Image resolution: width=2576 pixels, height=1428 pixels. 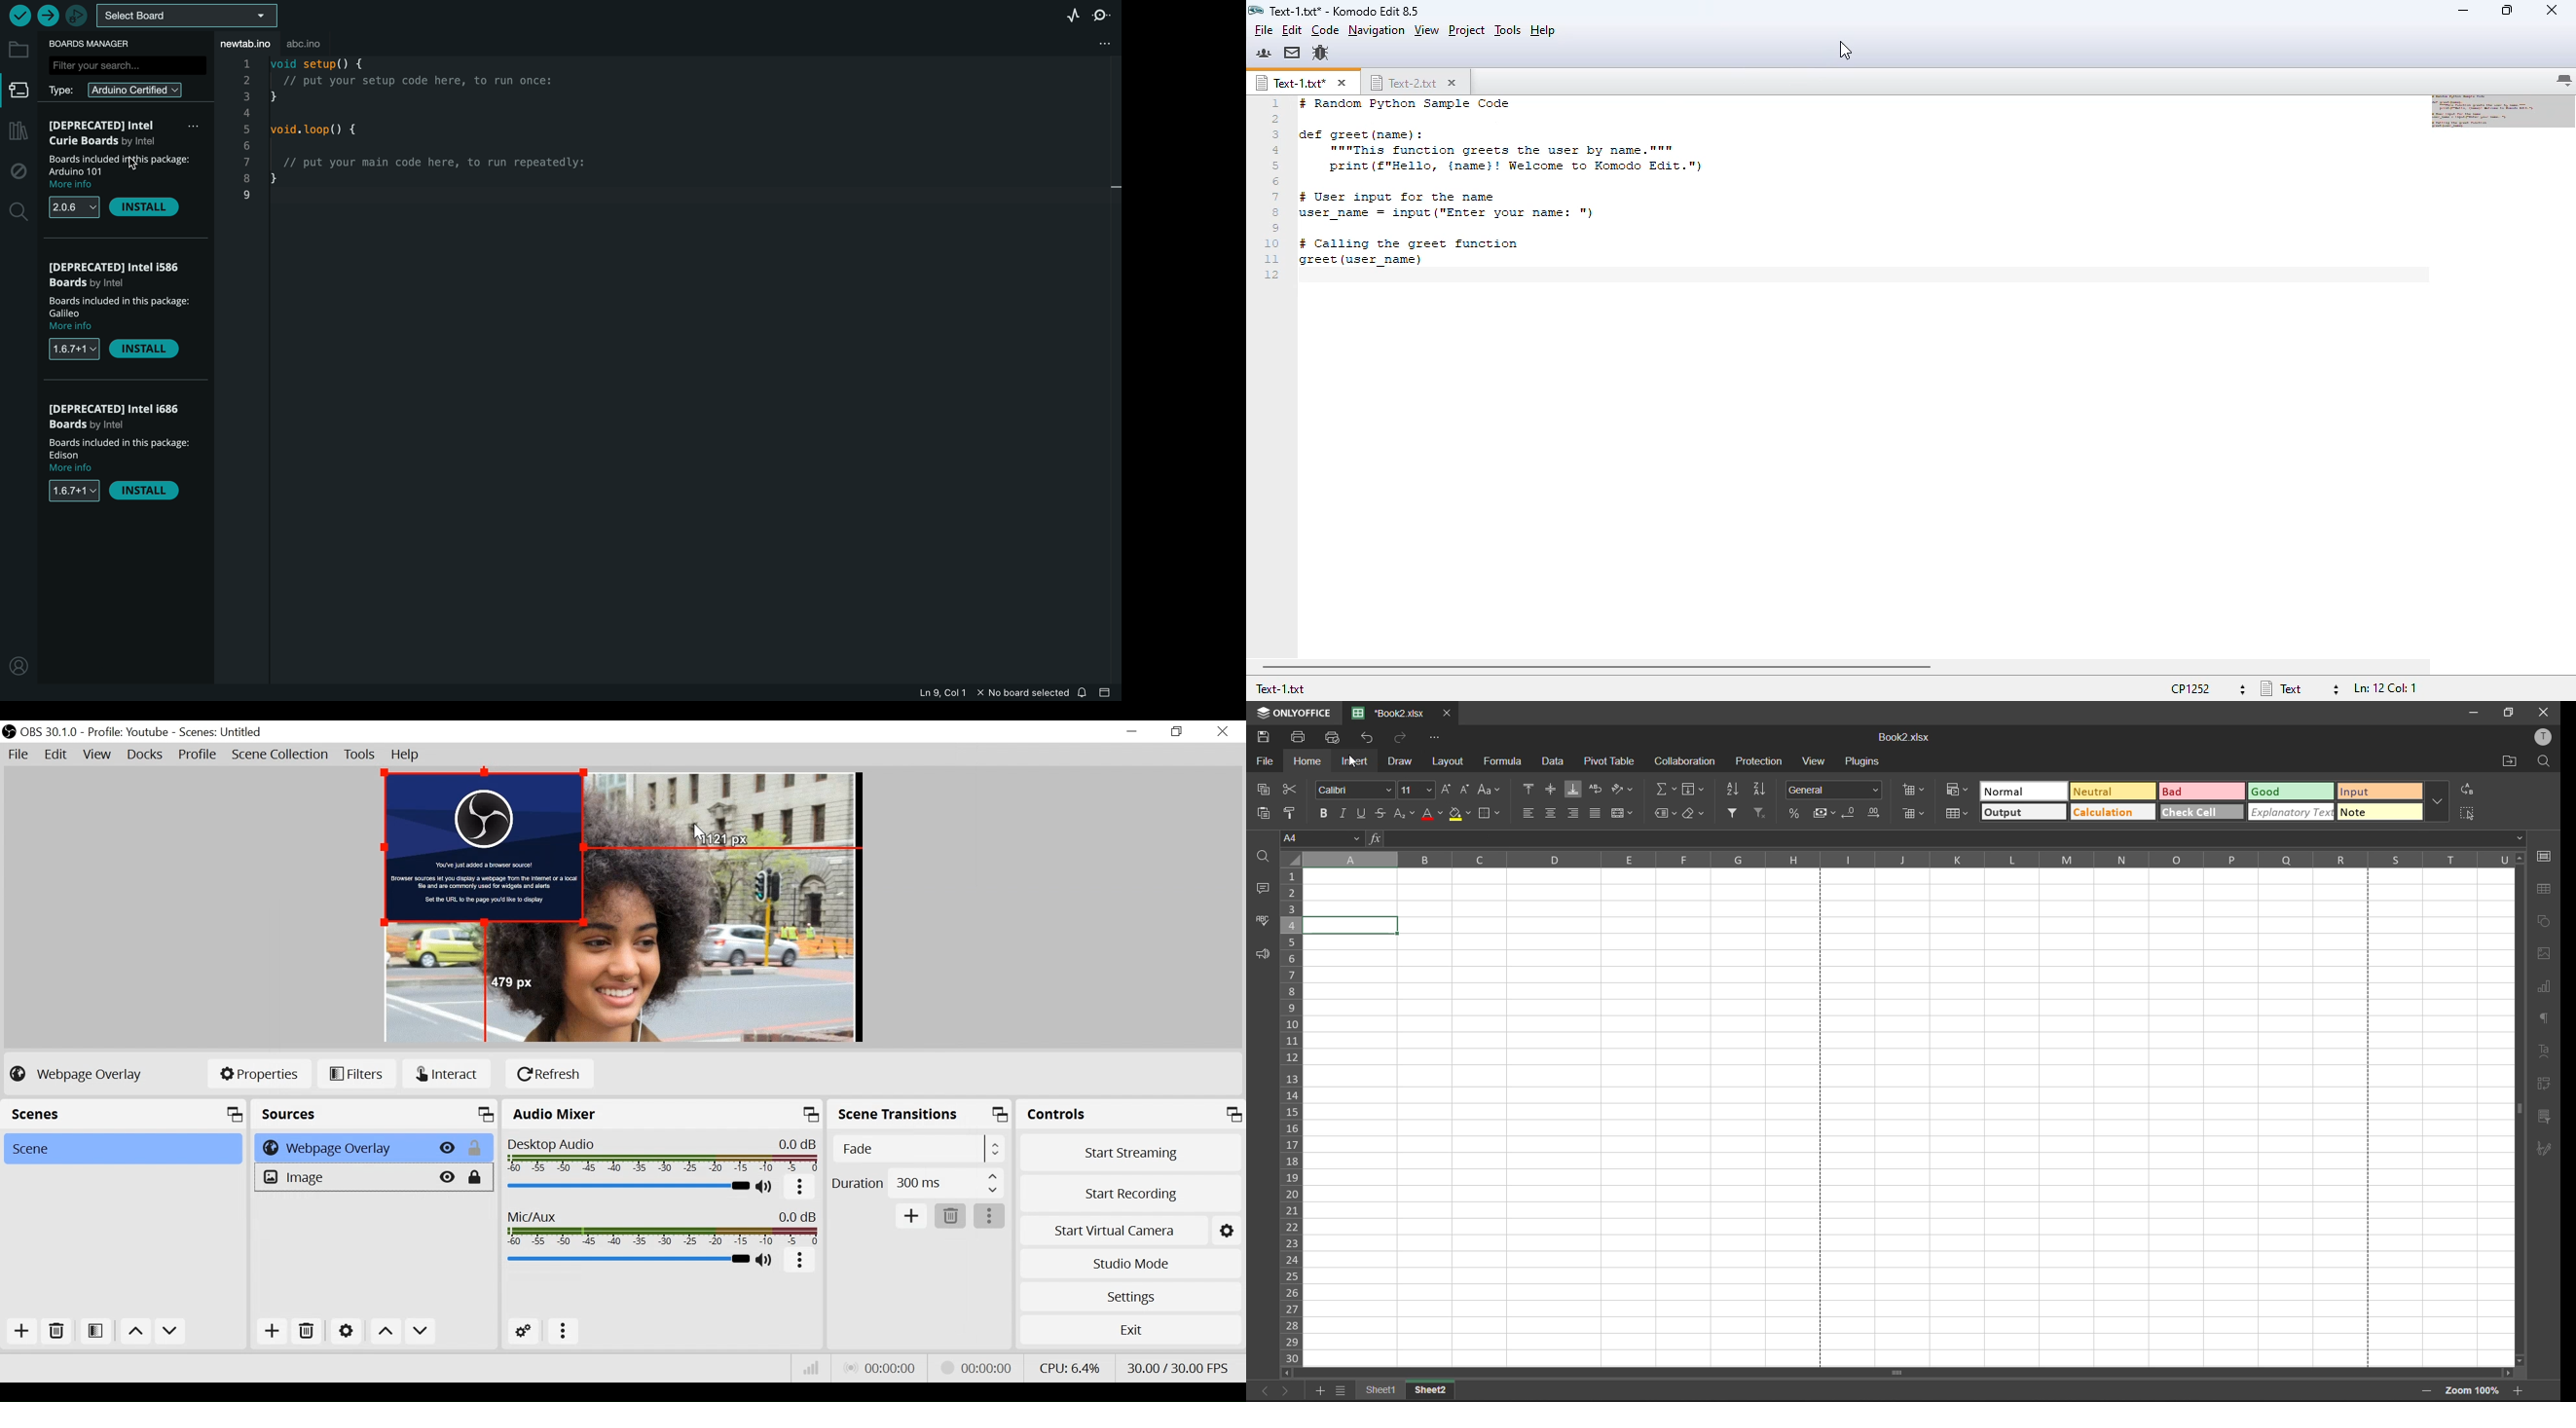 What do you see at coordinates (27, 1332) in the screenshot?
I see `Add` at bounding box center [27, 1332].